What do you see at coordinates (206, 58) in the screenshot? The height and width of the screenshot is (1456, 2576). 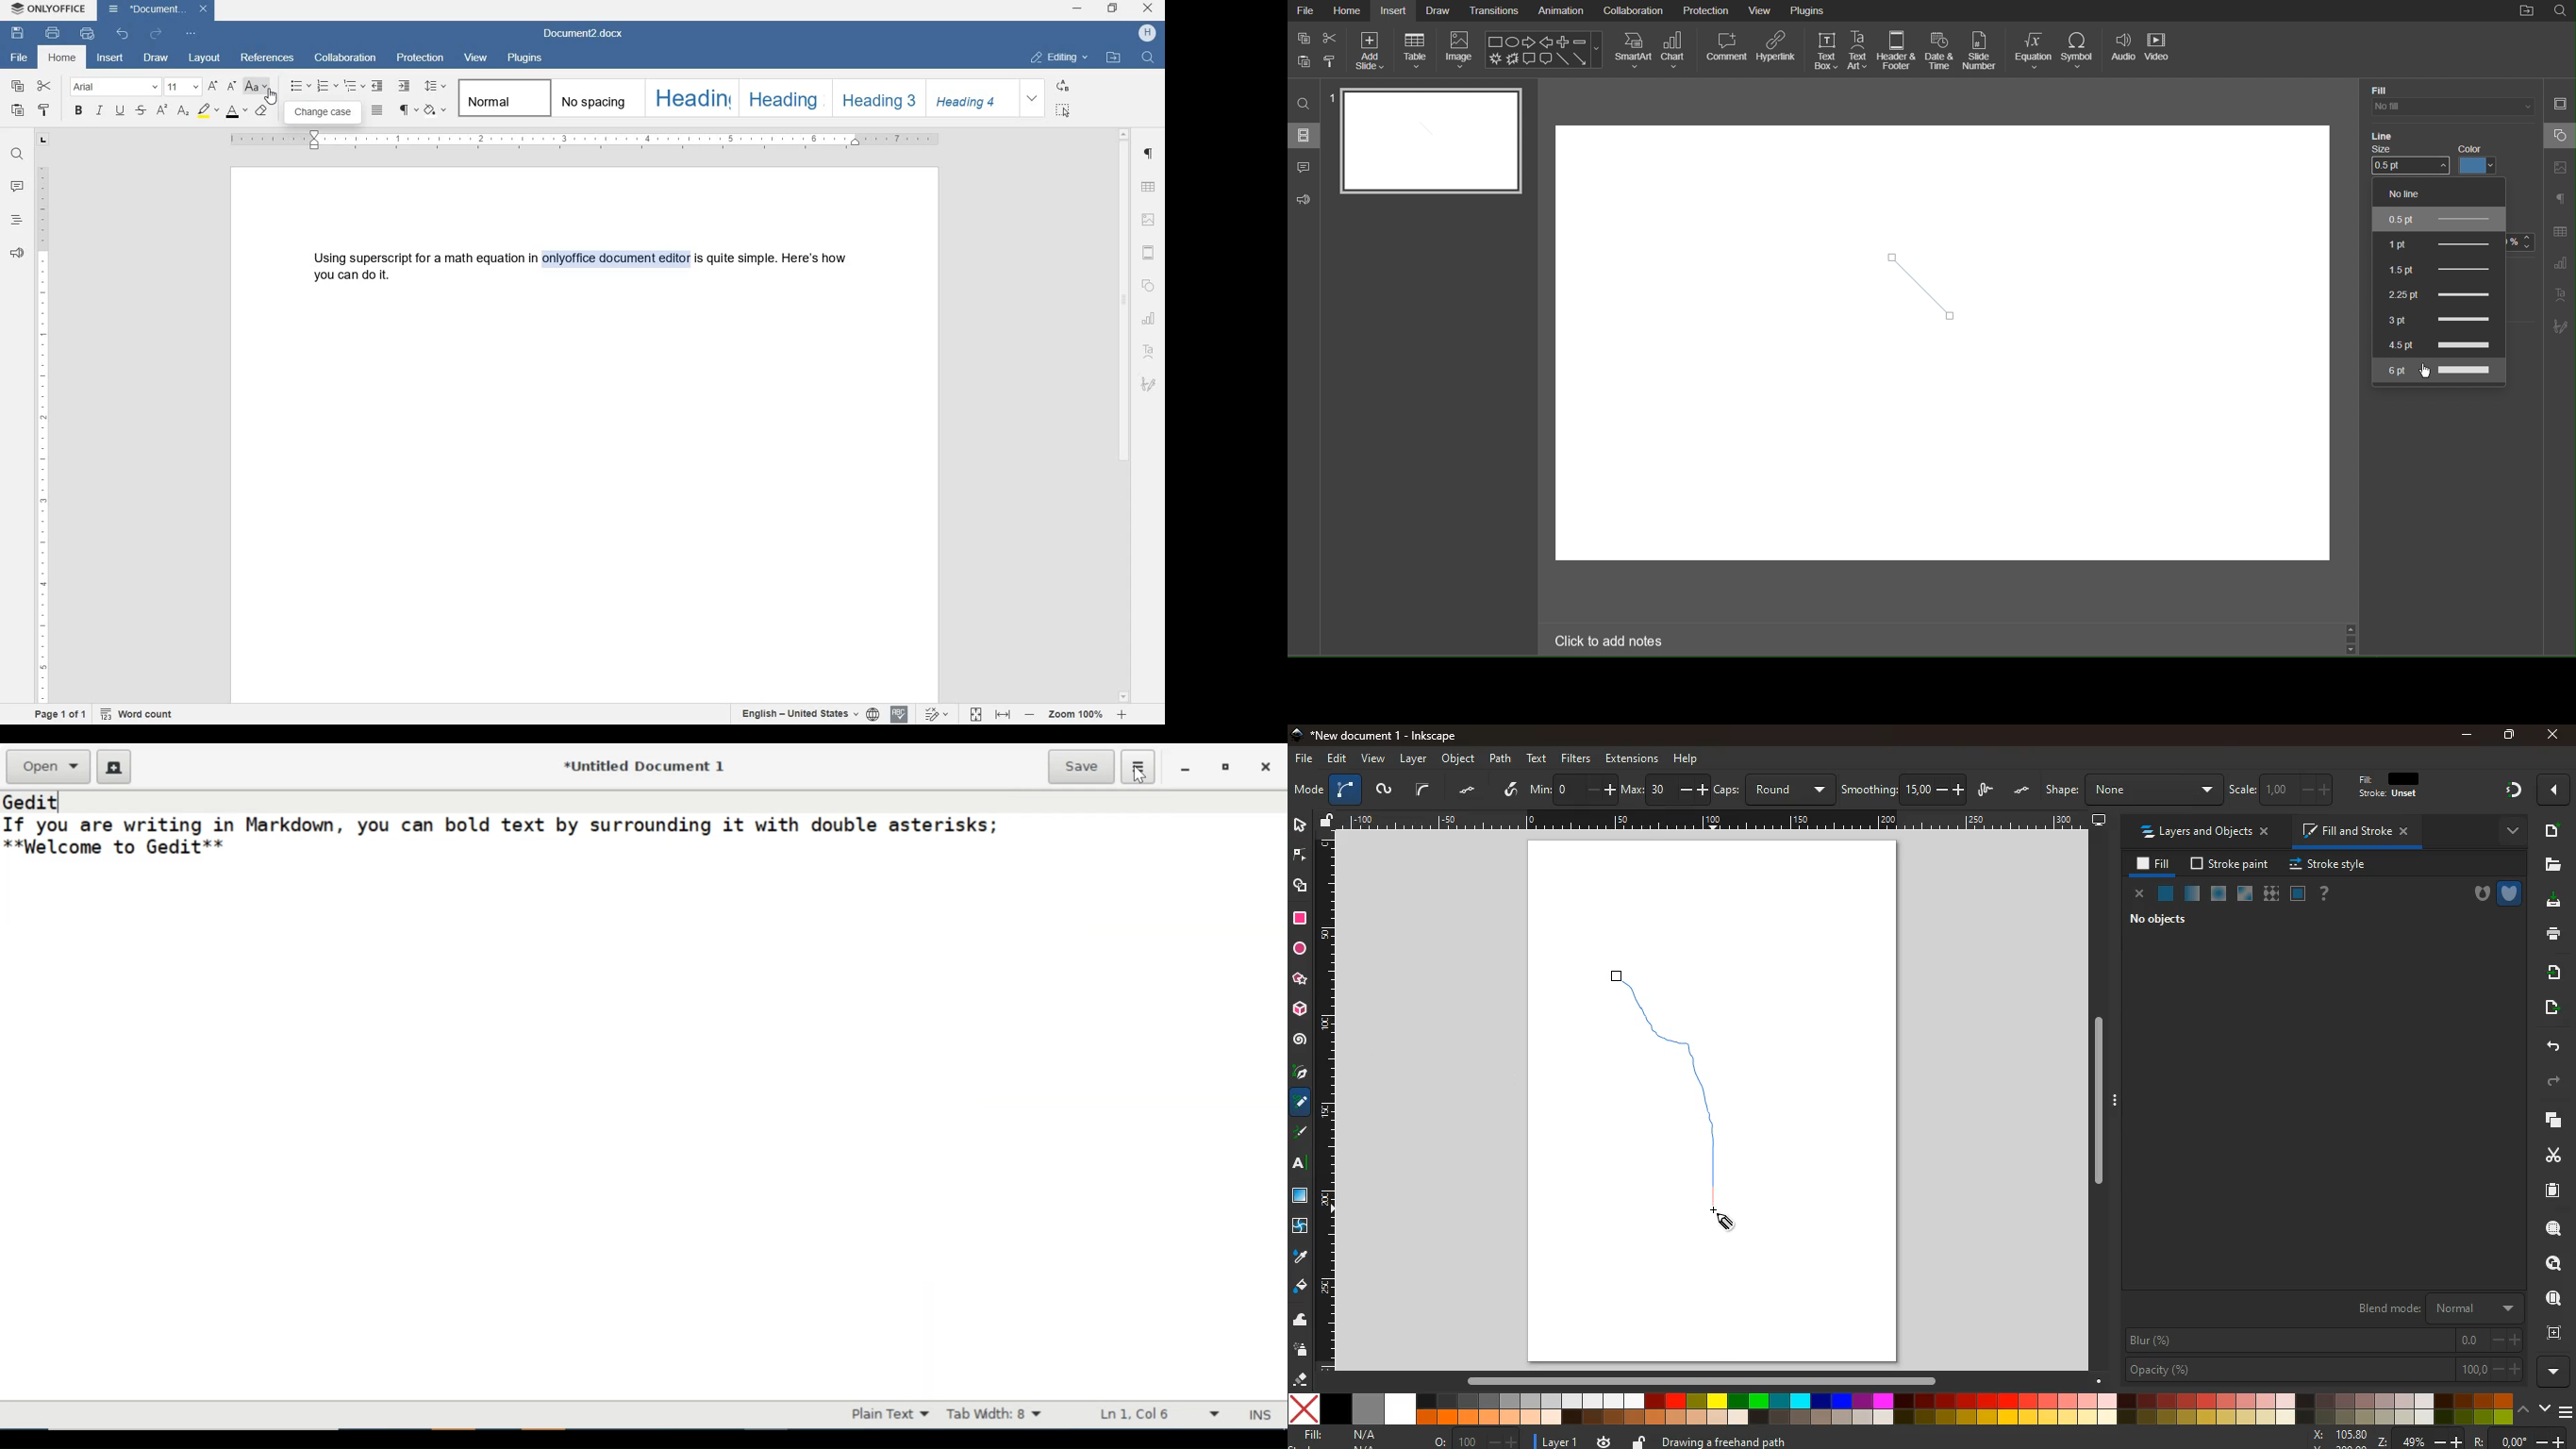 I see `layout` at bounding box center [206, 58].